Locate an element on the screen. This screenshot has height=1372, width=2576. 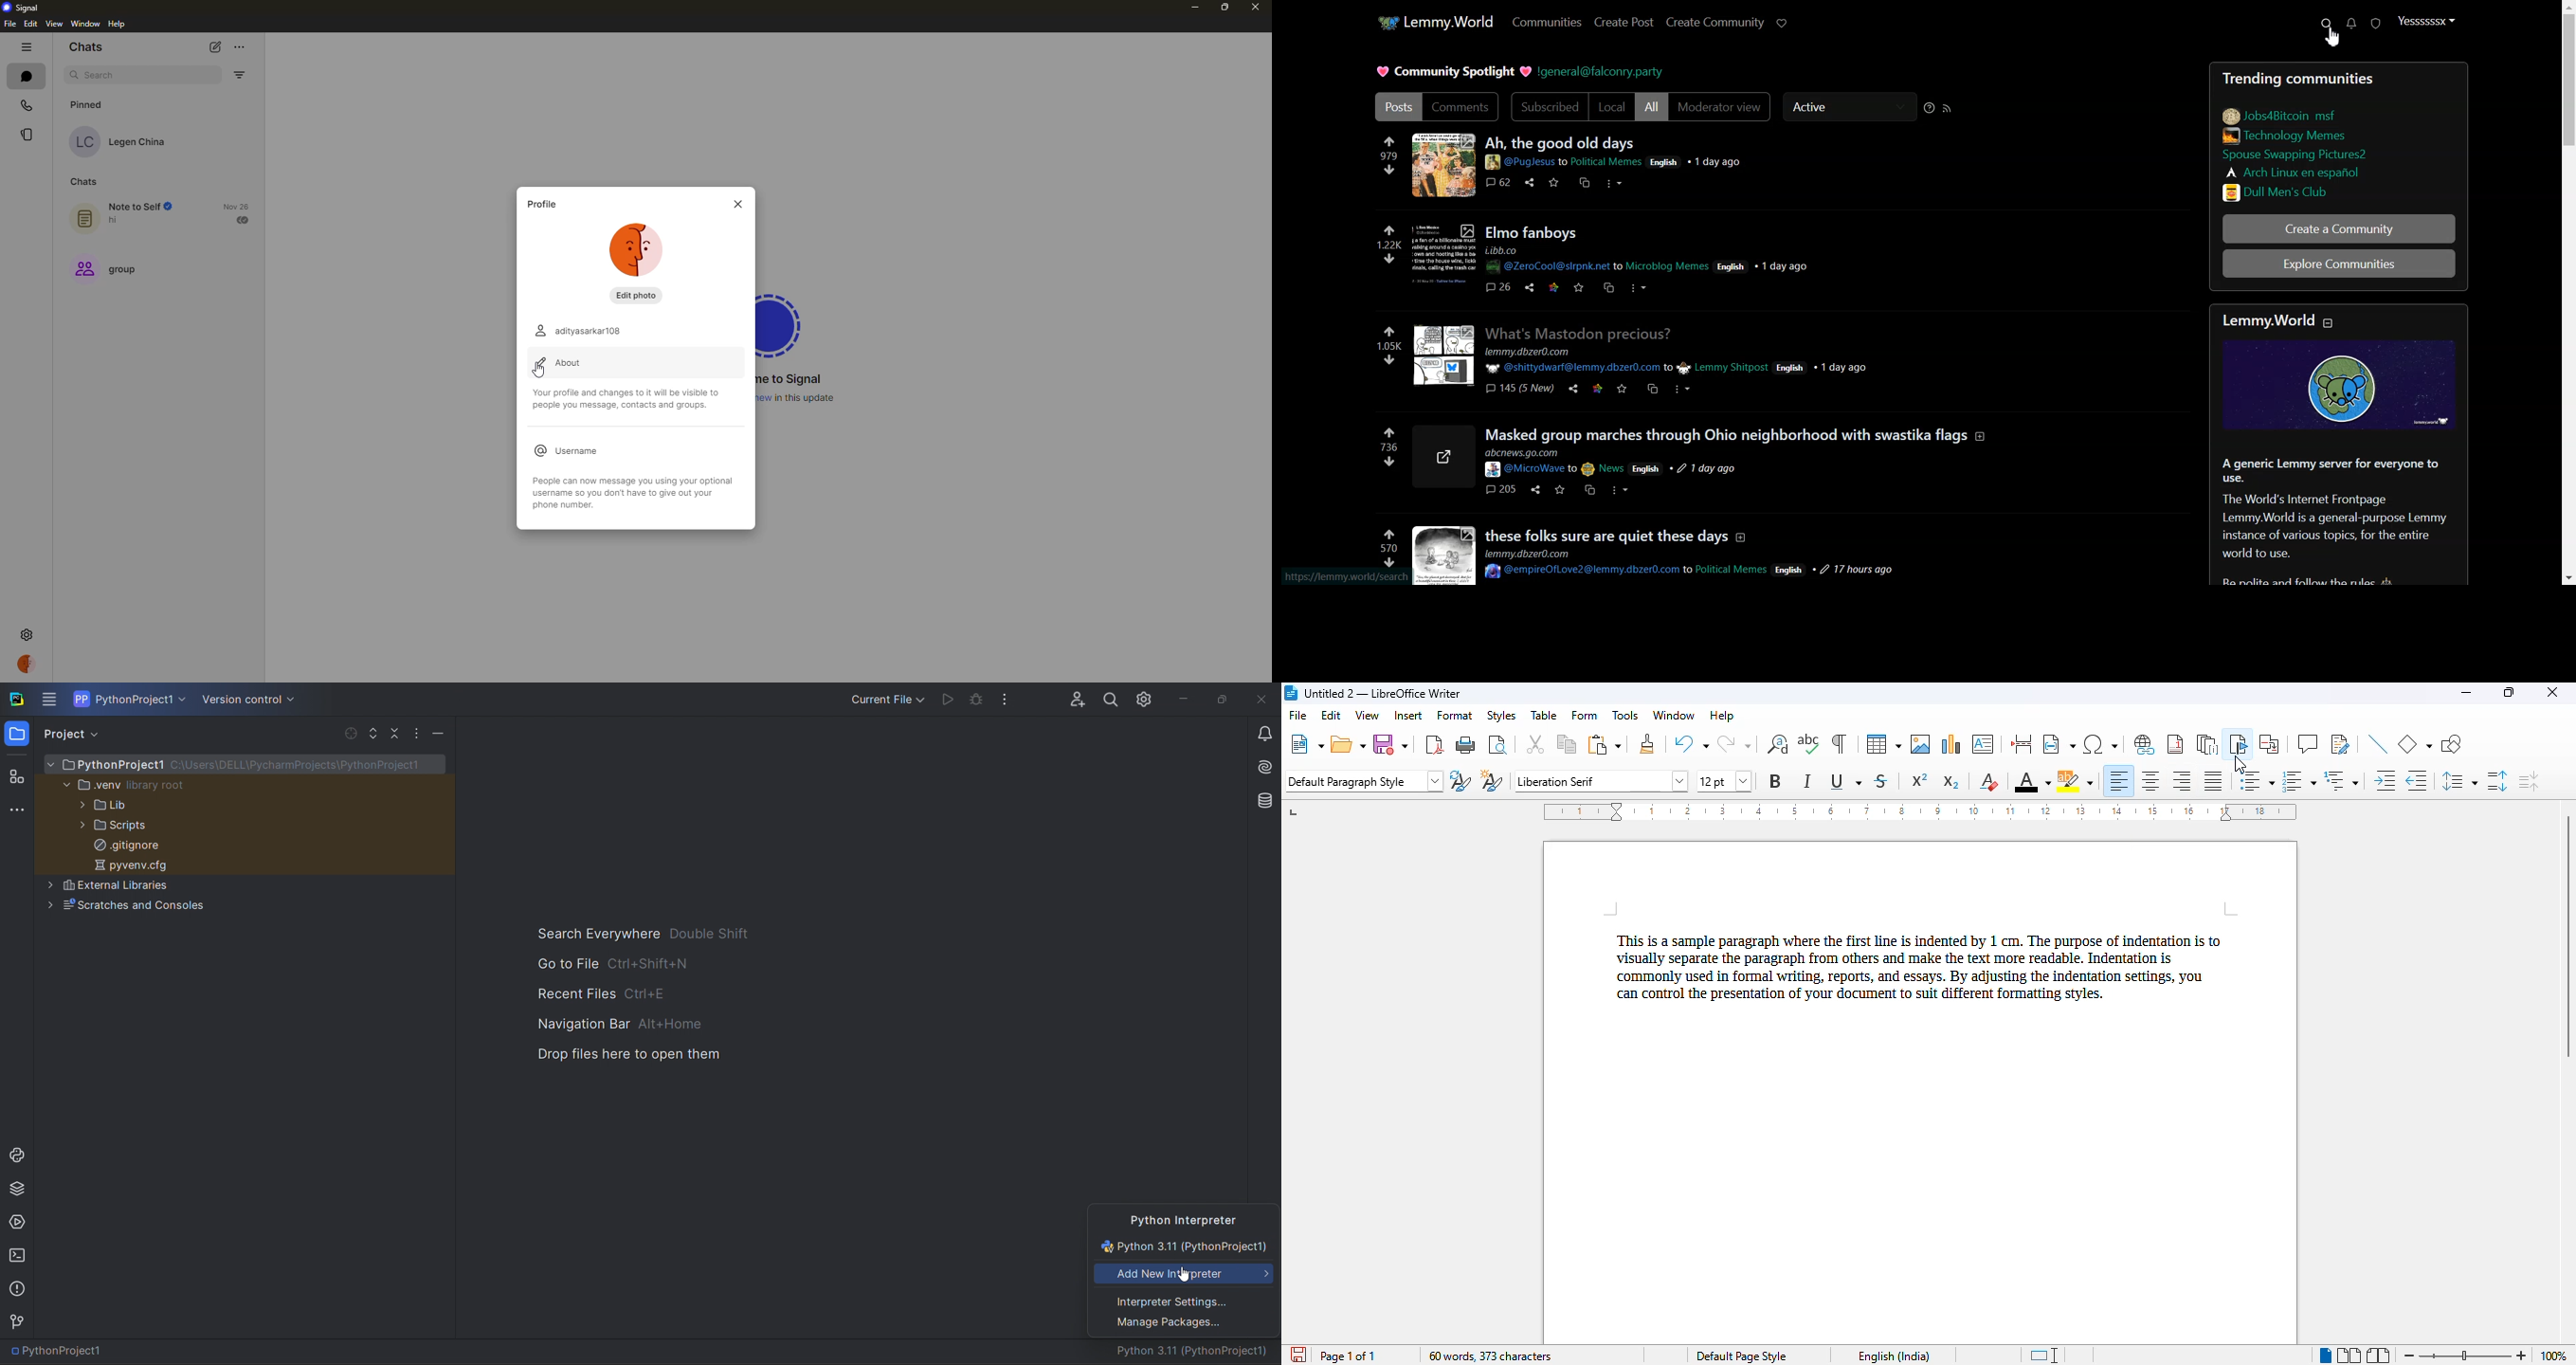
align right is located at coordinates (2181, 780).